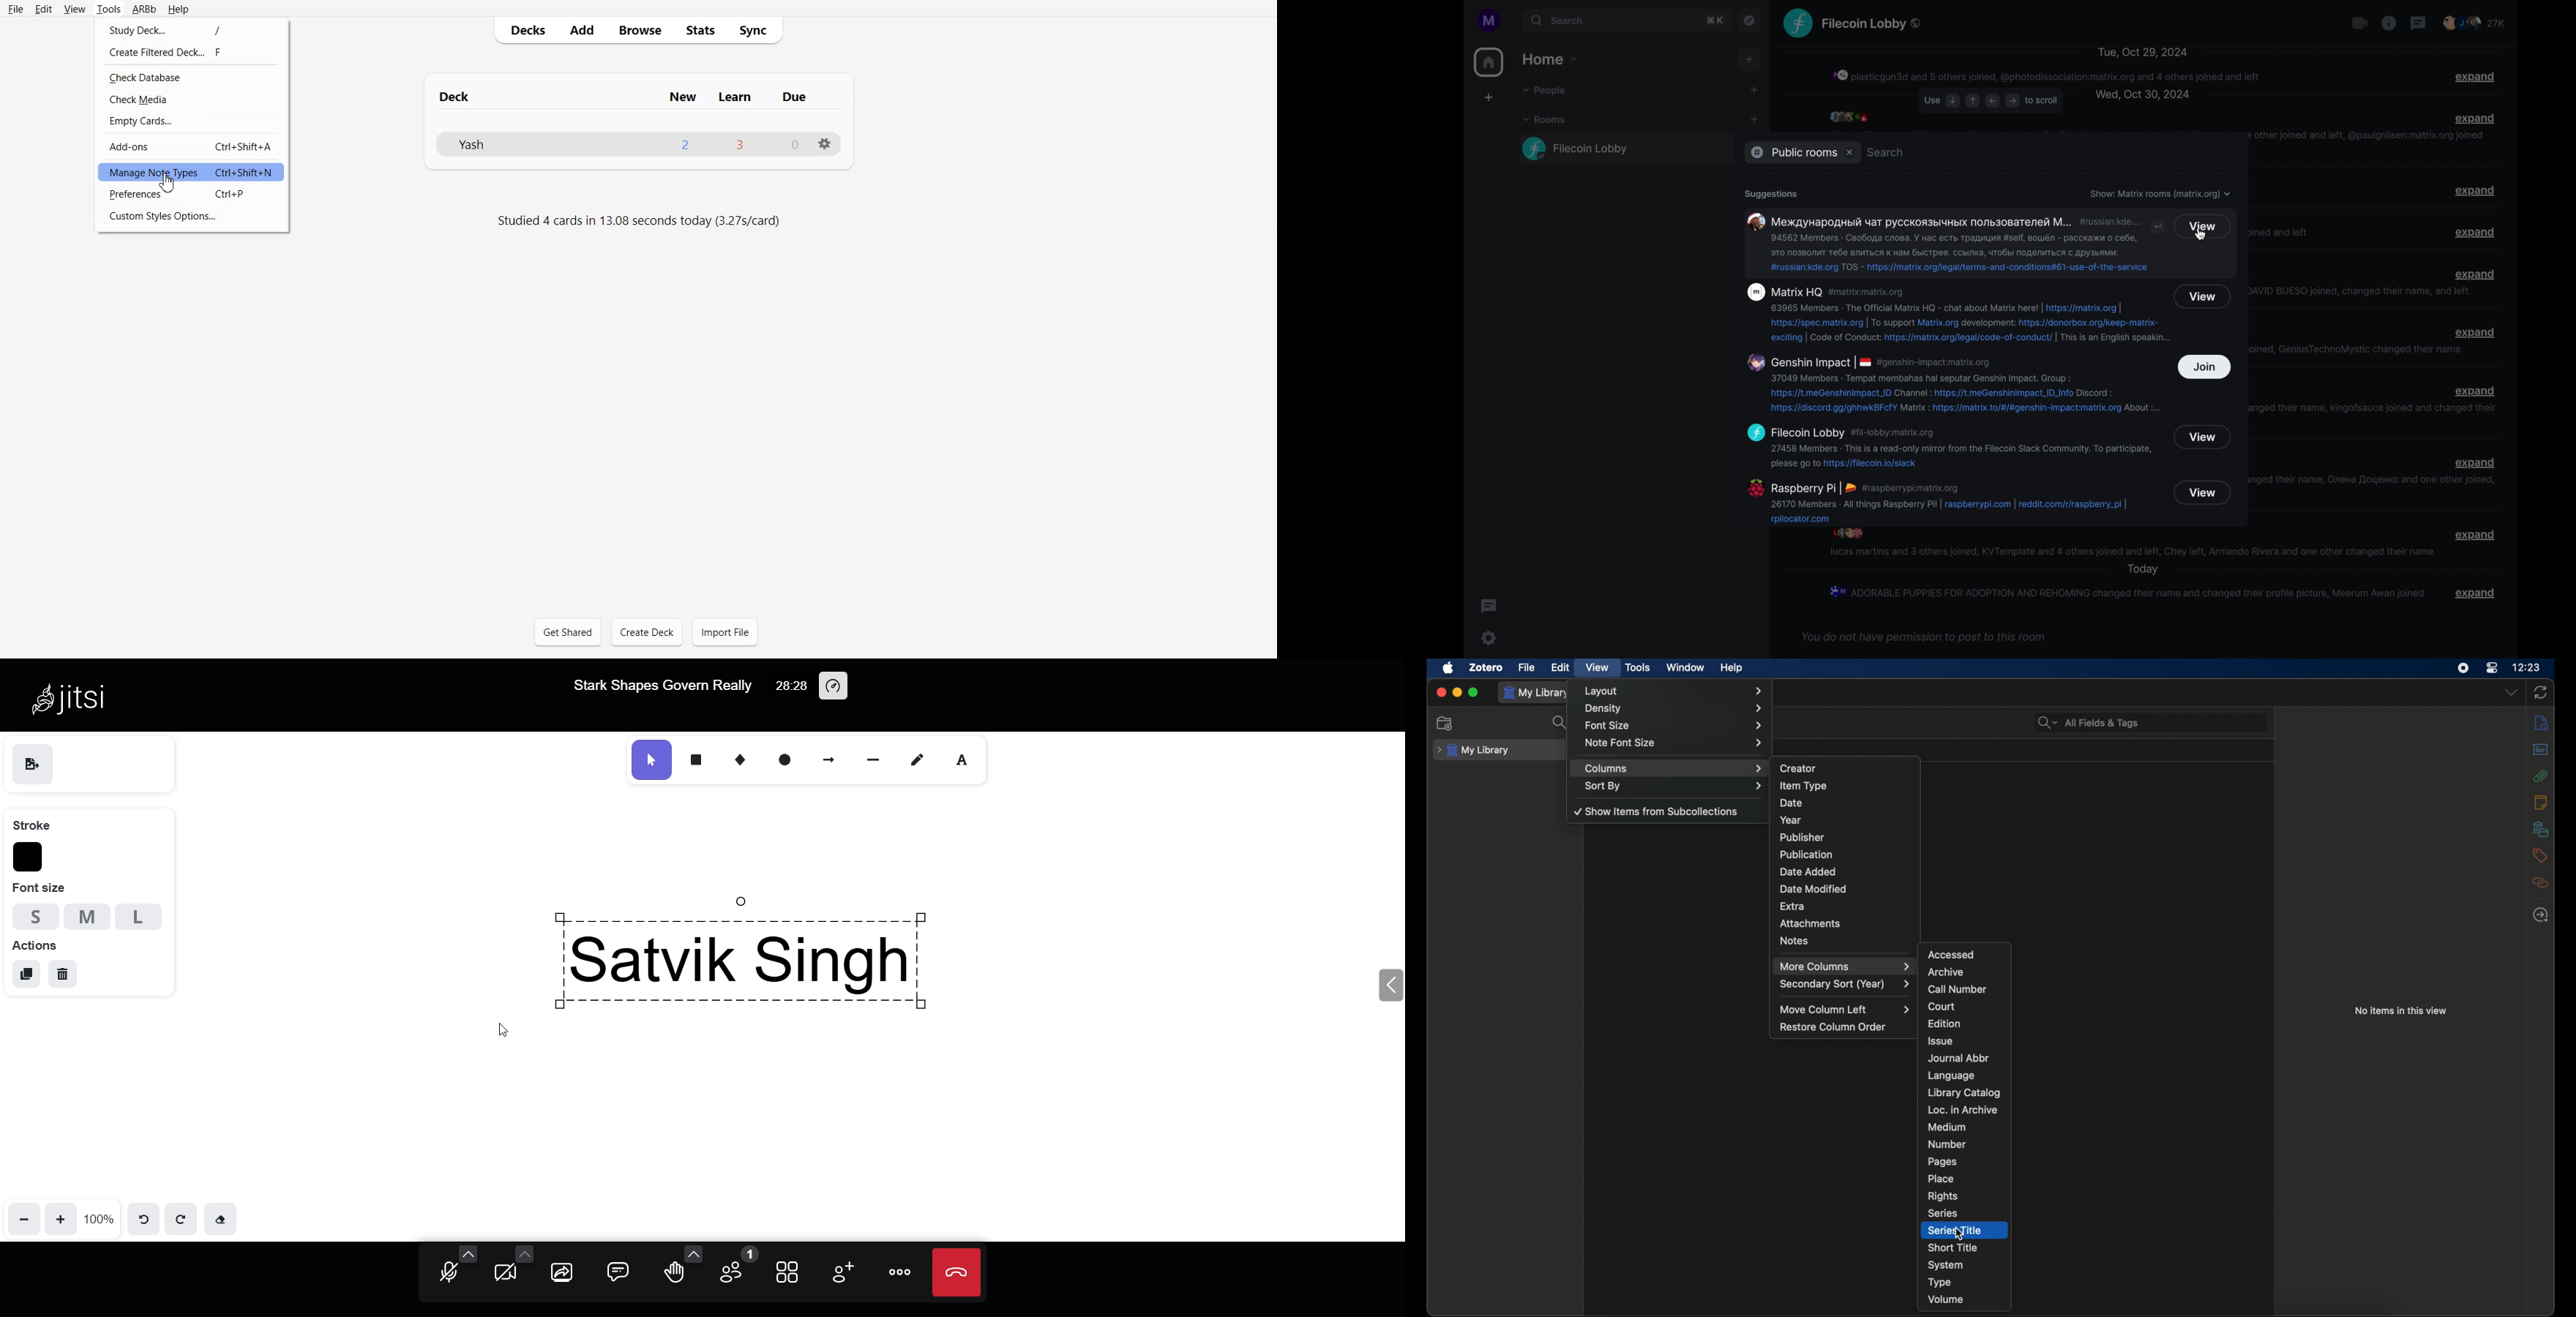 This screenshot has height=1344, width=2576. What do you see at coordinates (1923, 638) in the screenshot?
I see `you do not have permission to post to this room` at bounding box center [1923, 638].